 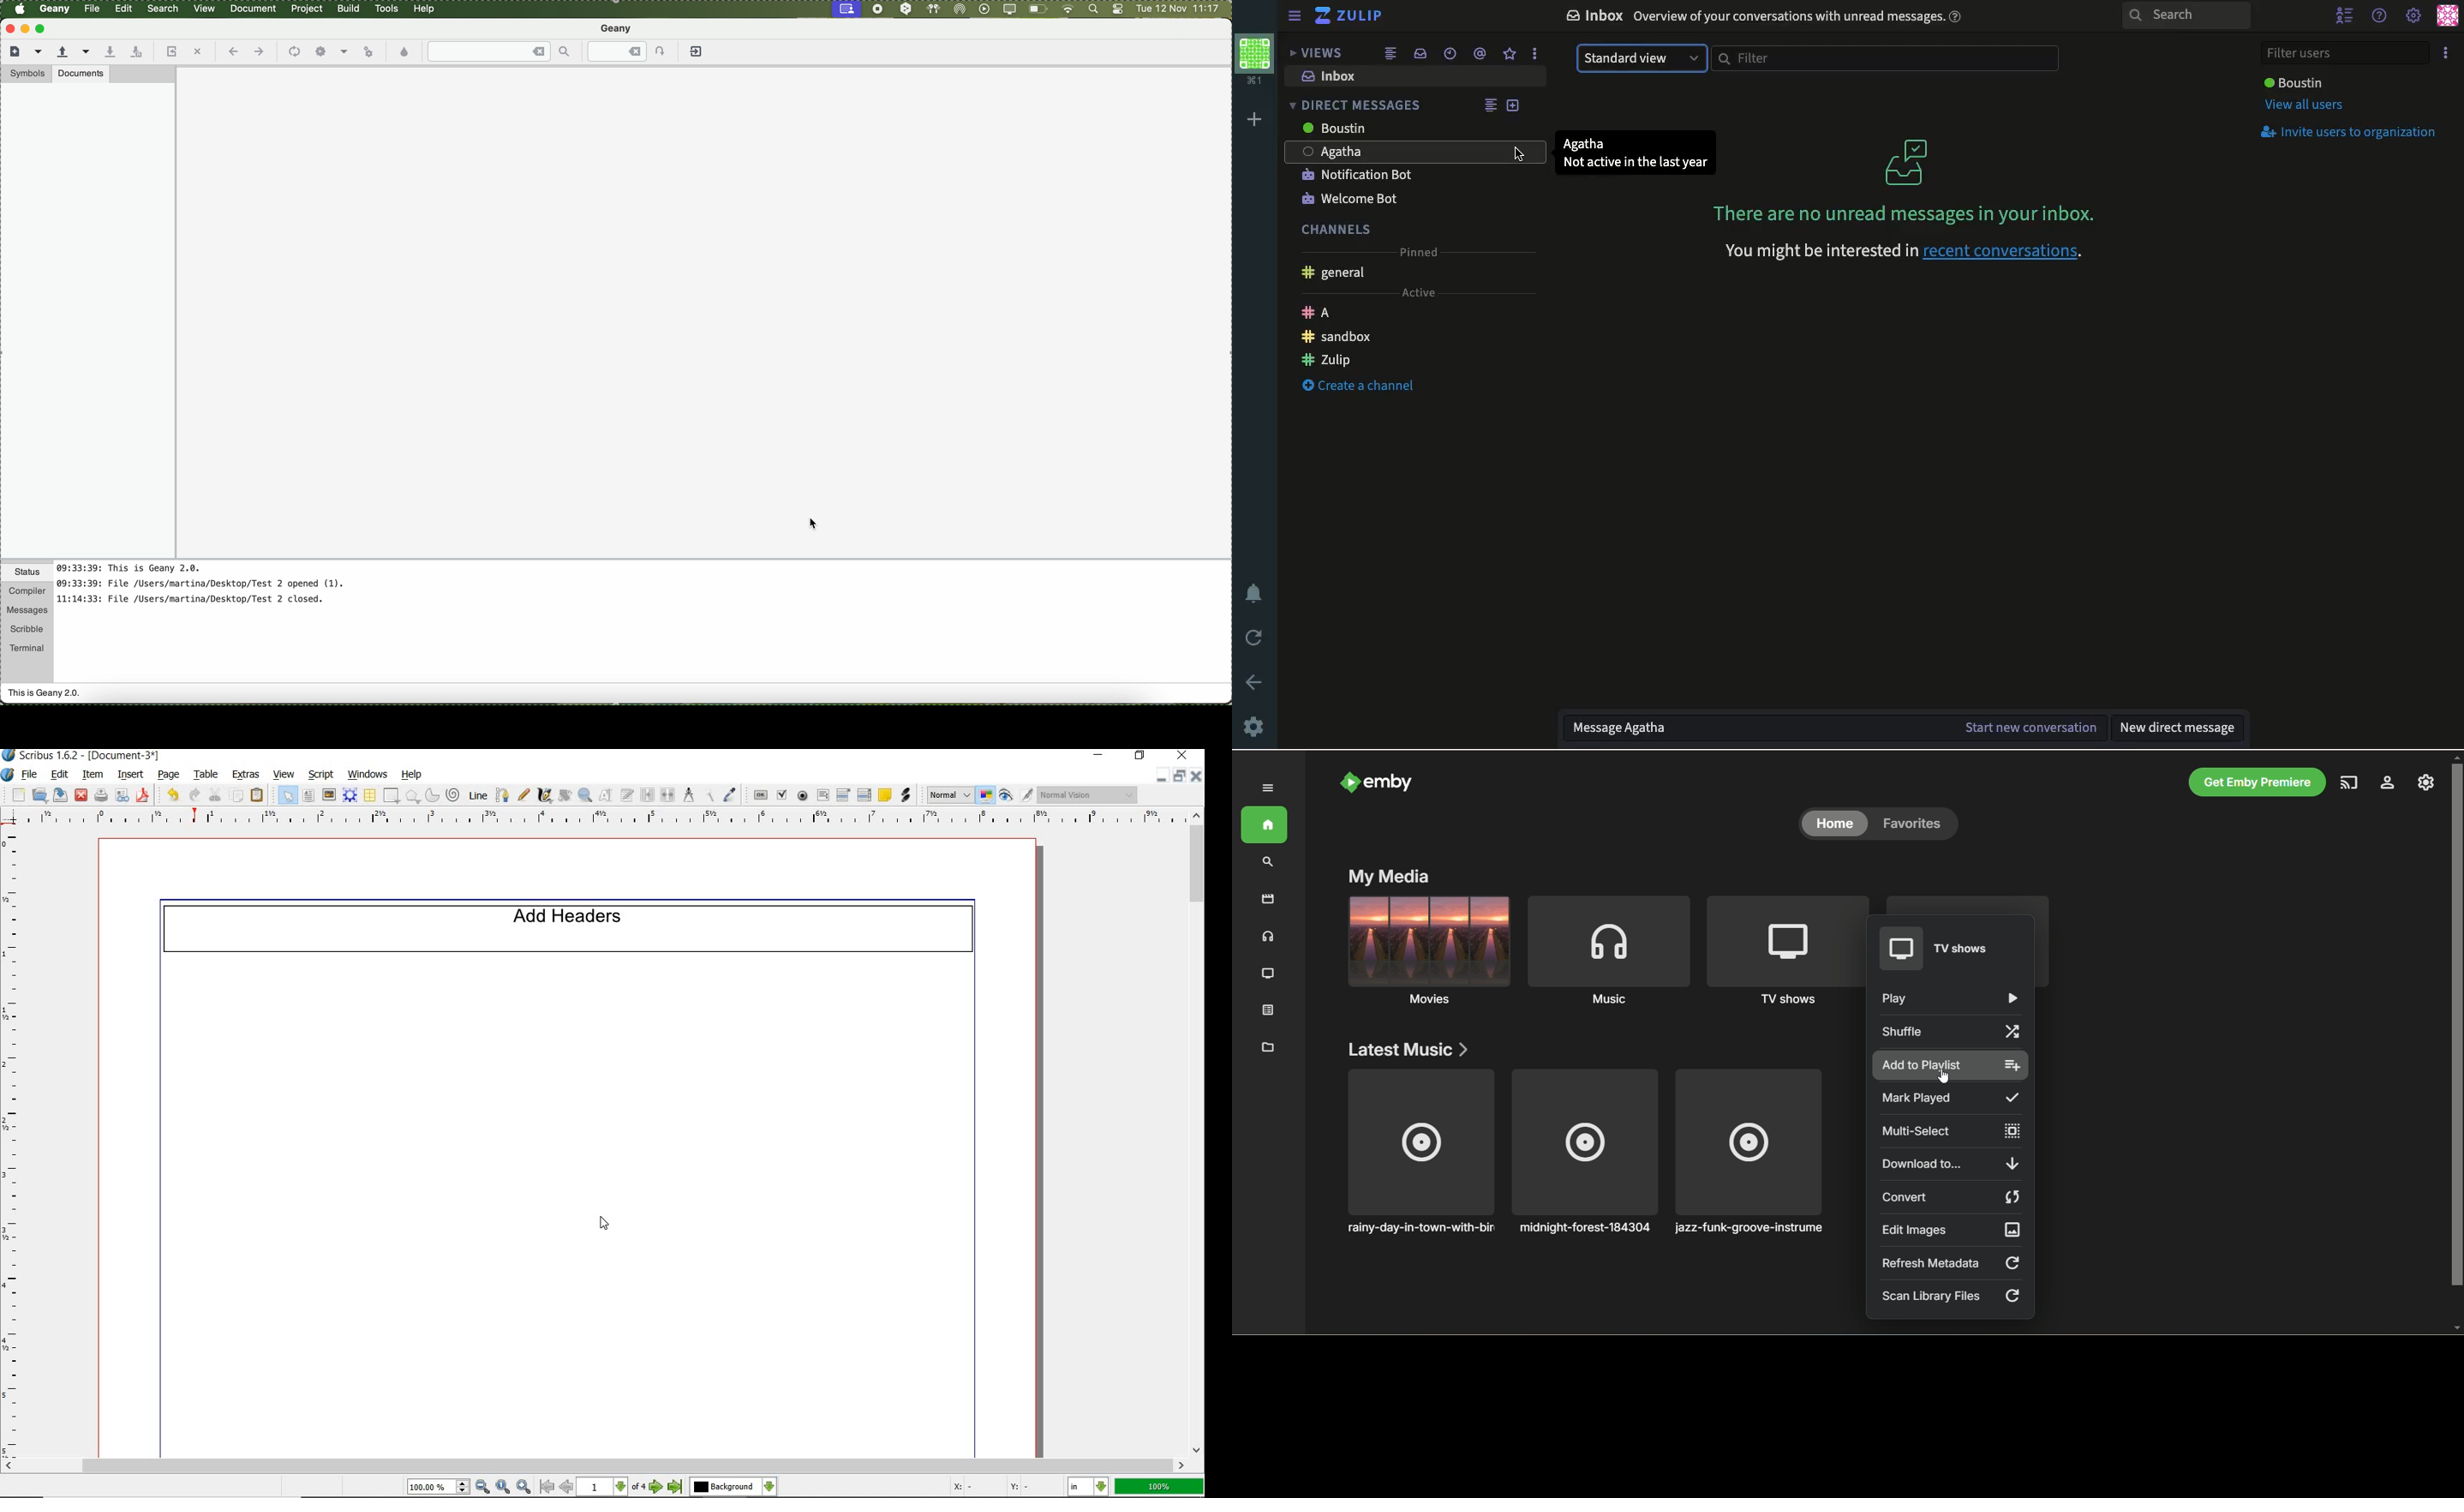 I want to click on emby, so click(x=1389, y=782).